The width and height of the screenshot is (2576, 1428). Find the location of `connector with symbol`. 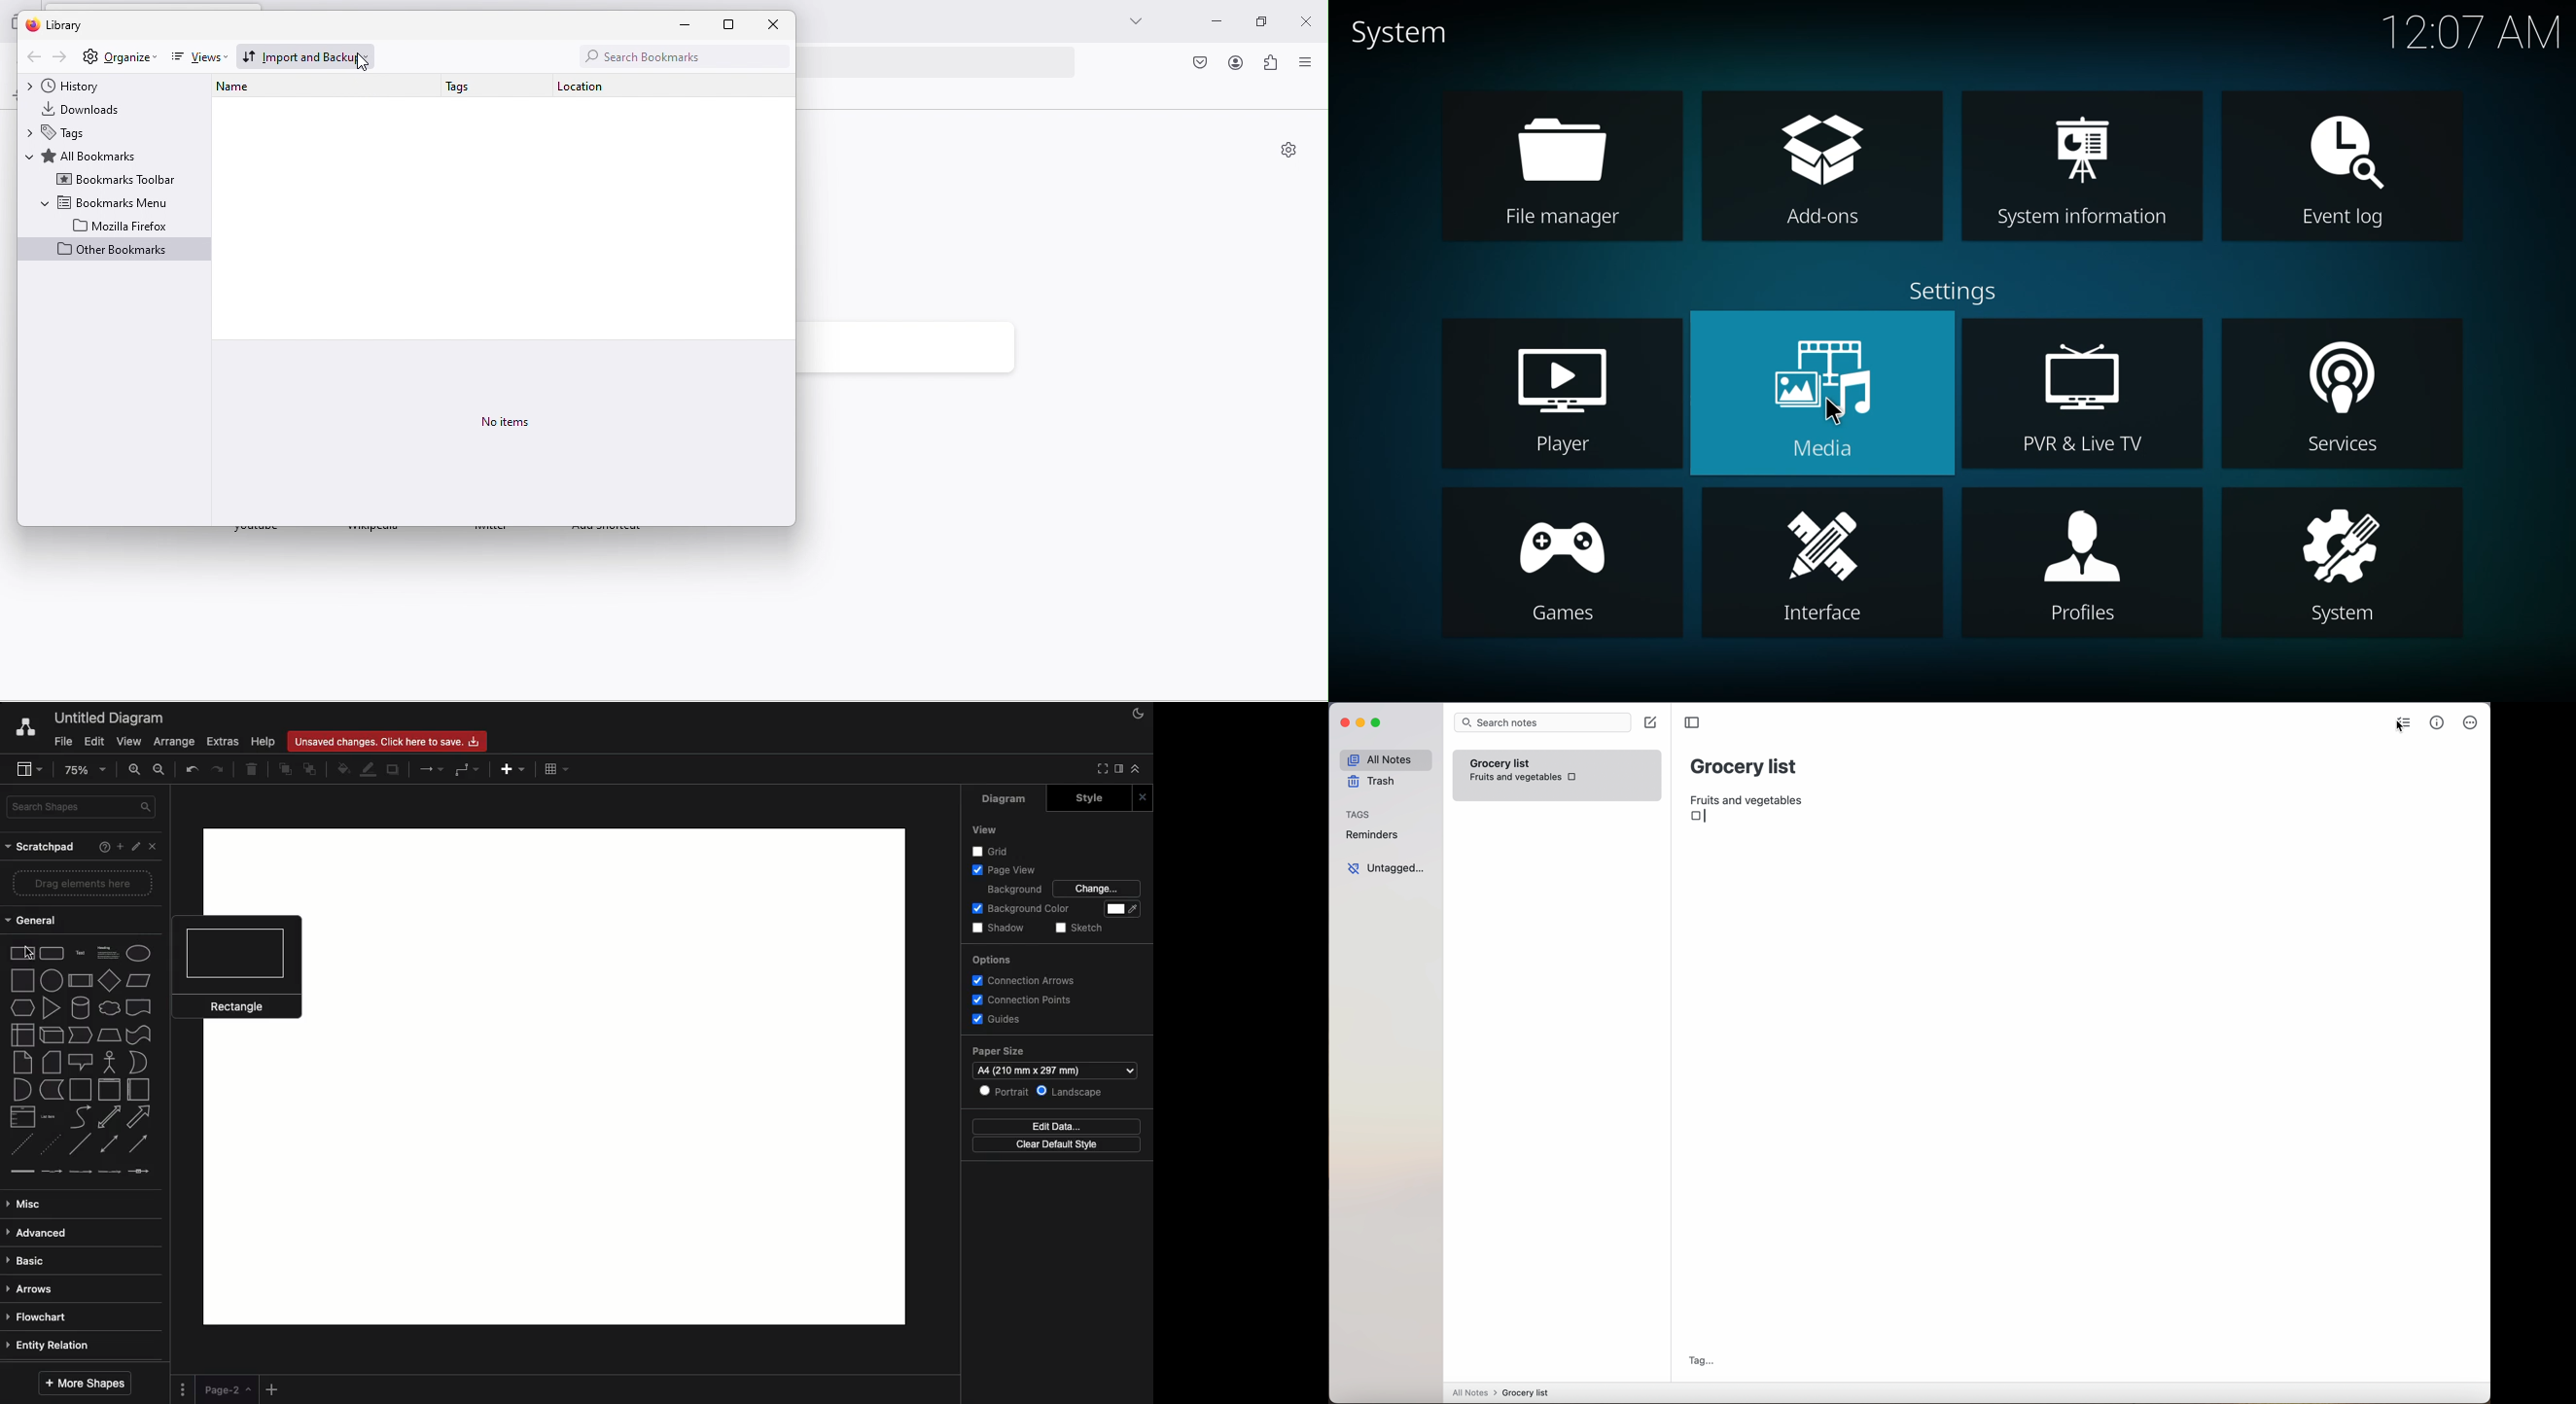

connector with symbol is located at coordinates (141, 1173).